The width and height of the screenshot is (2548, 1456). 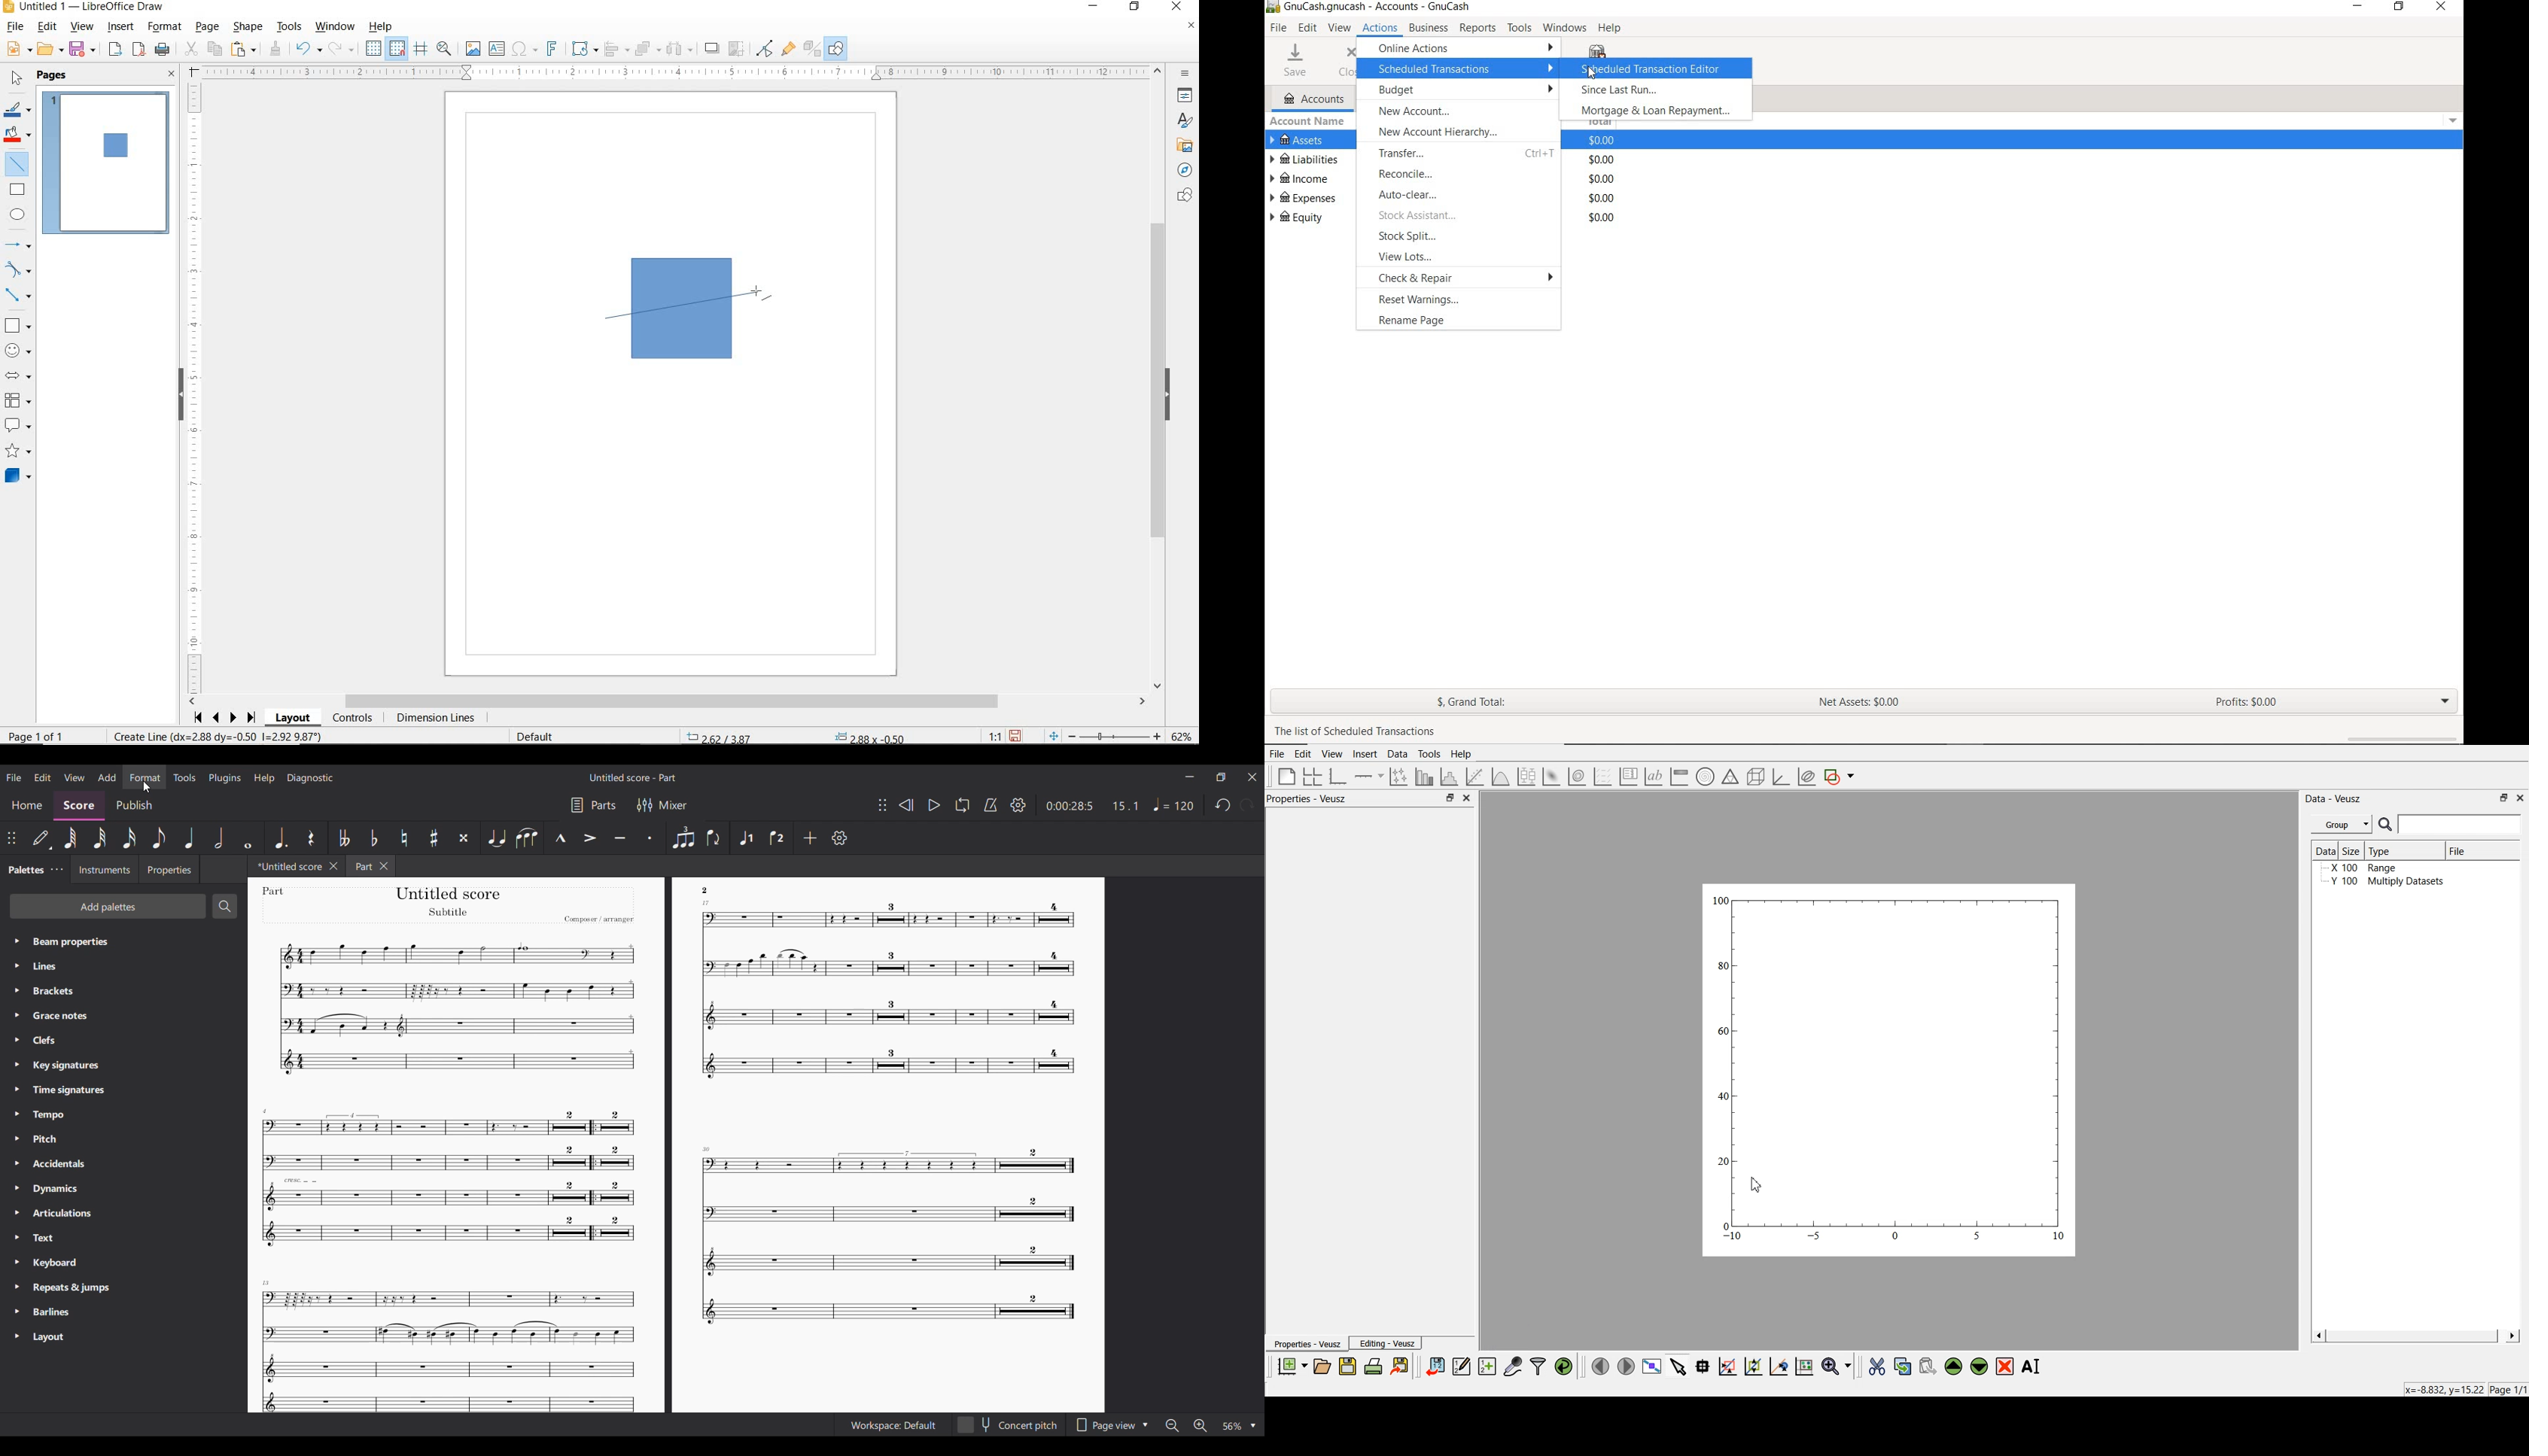 What do you see at coordinates (61, 991) in the screenshot?
I see `Brackets` at bounding box center [61, 991].